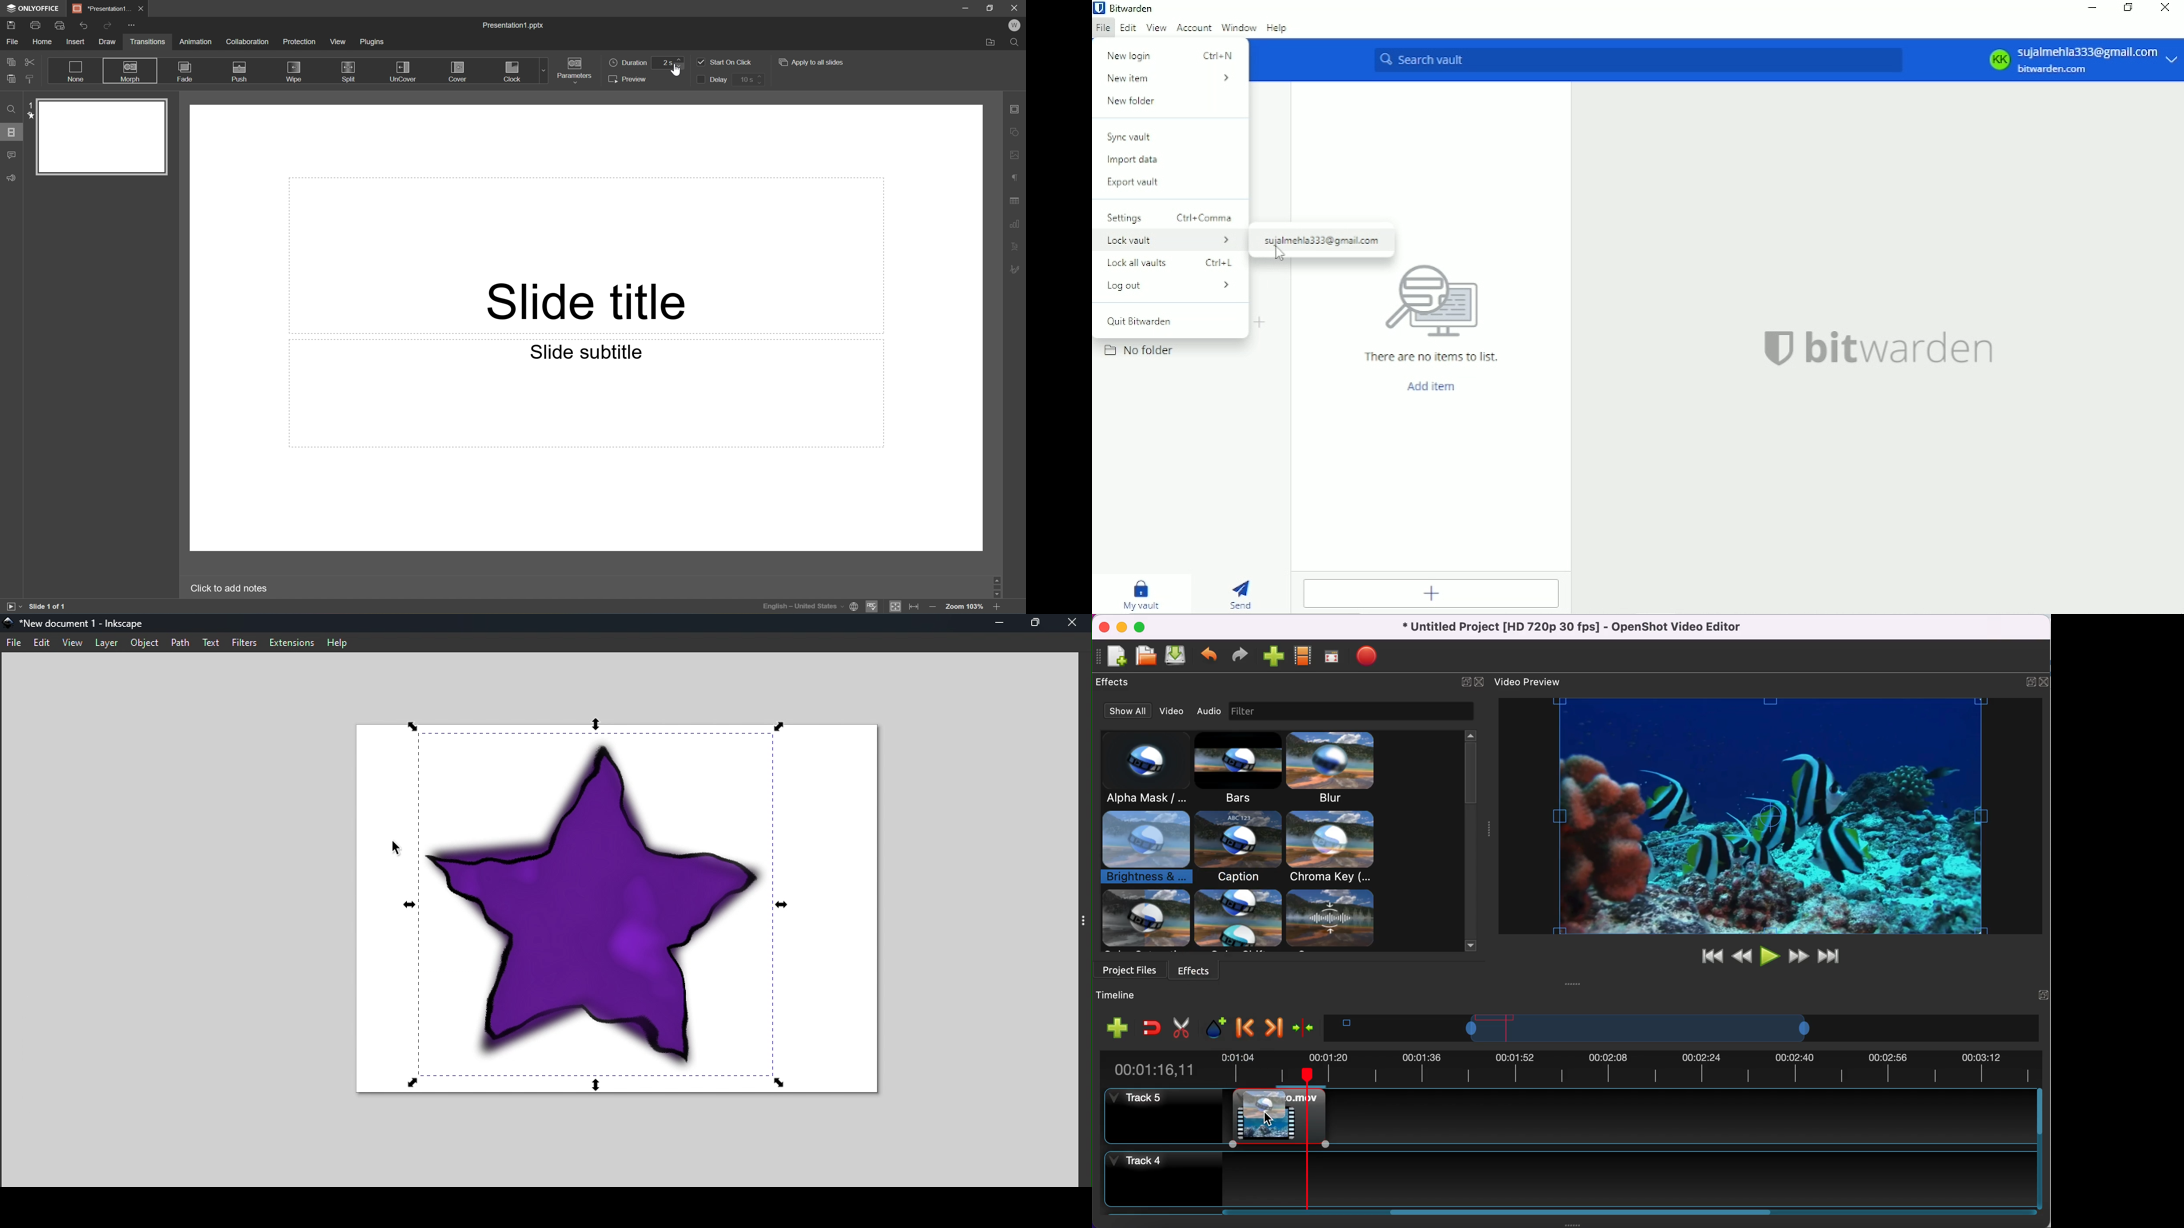 The image size is (2184, 1232). Describe the element at coordinates (1116, 682) in the screenshot. I see `effecs` at that location.